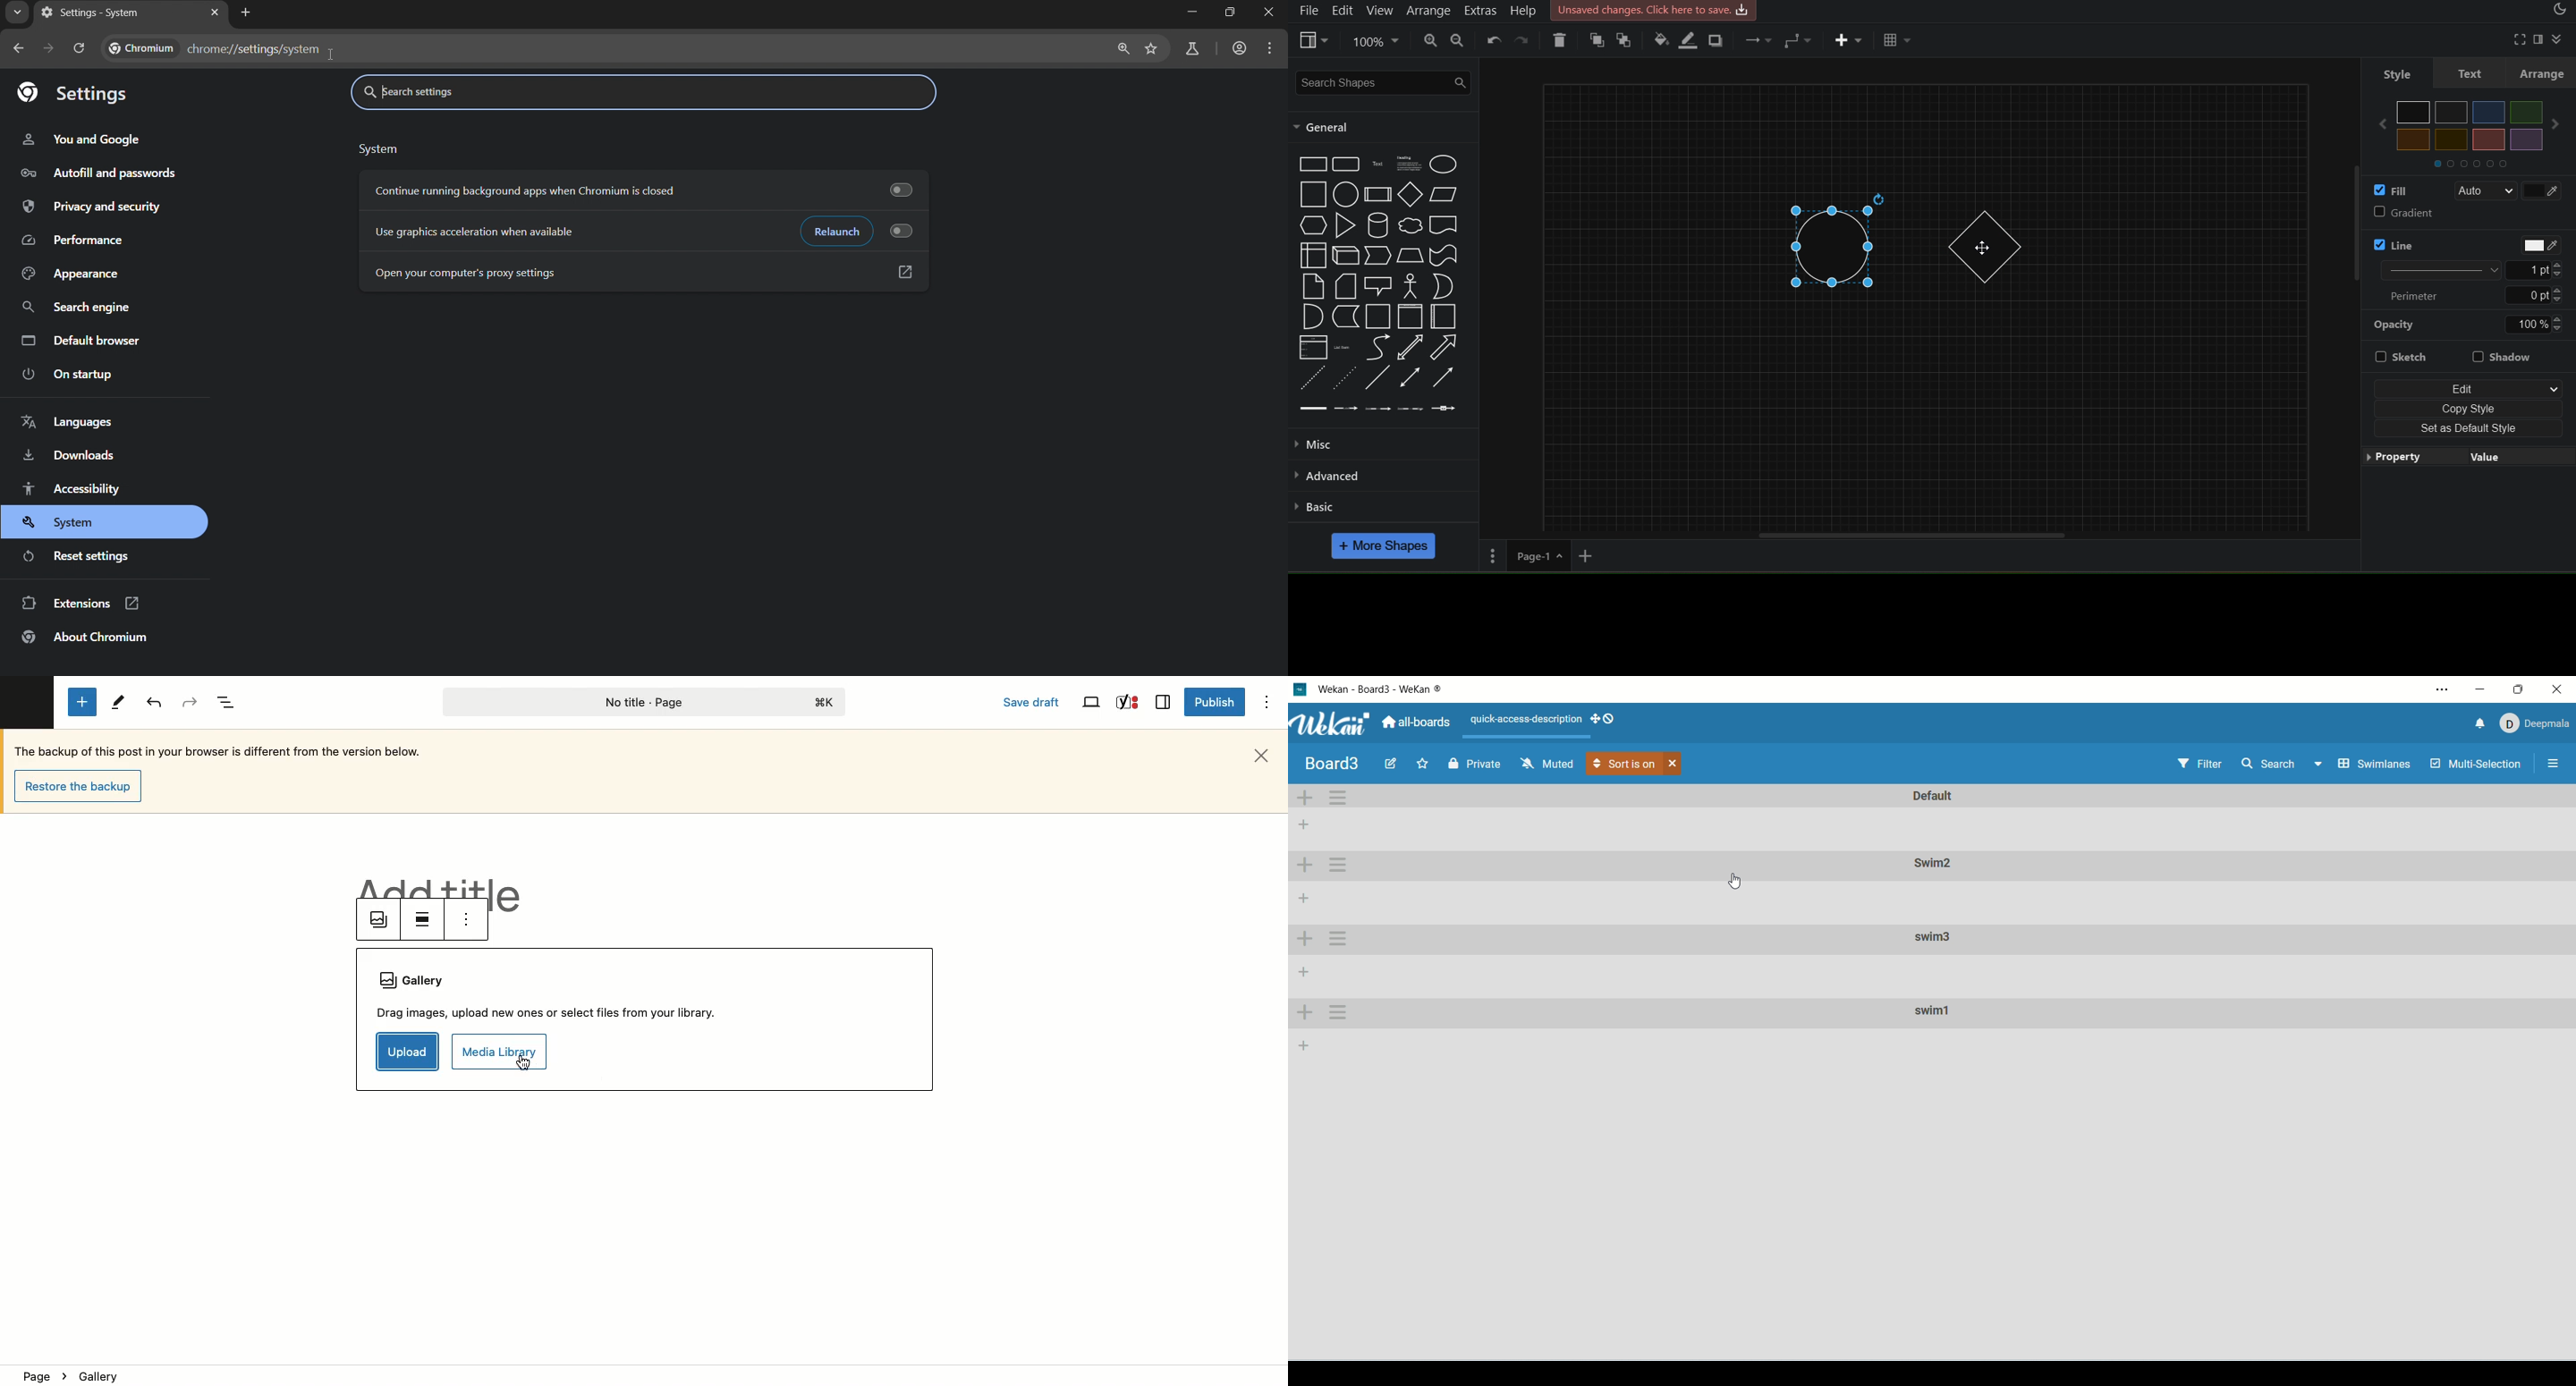 Image resolution: width=2576 pixels, height=1400 pixels. What do you see at coordinates (1303, 1045) in the screenshot?
I see `add list` at bounding box center [1303, 1045].